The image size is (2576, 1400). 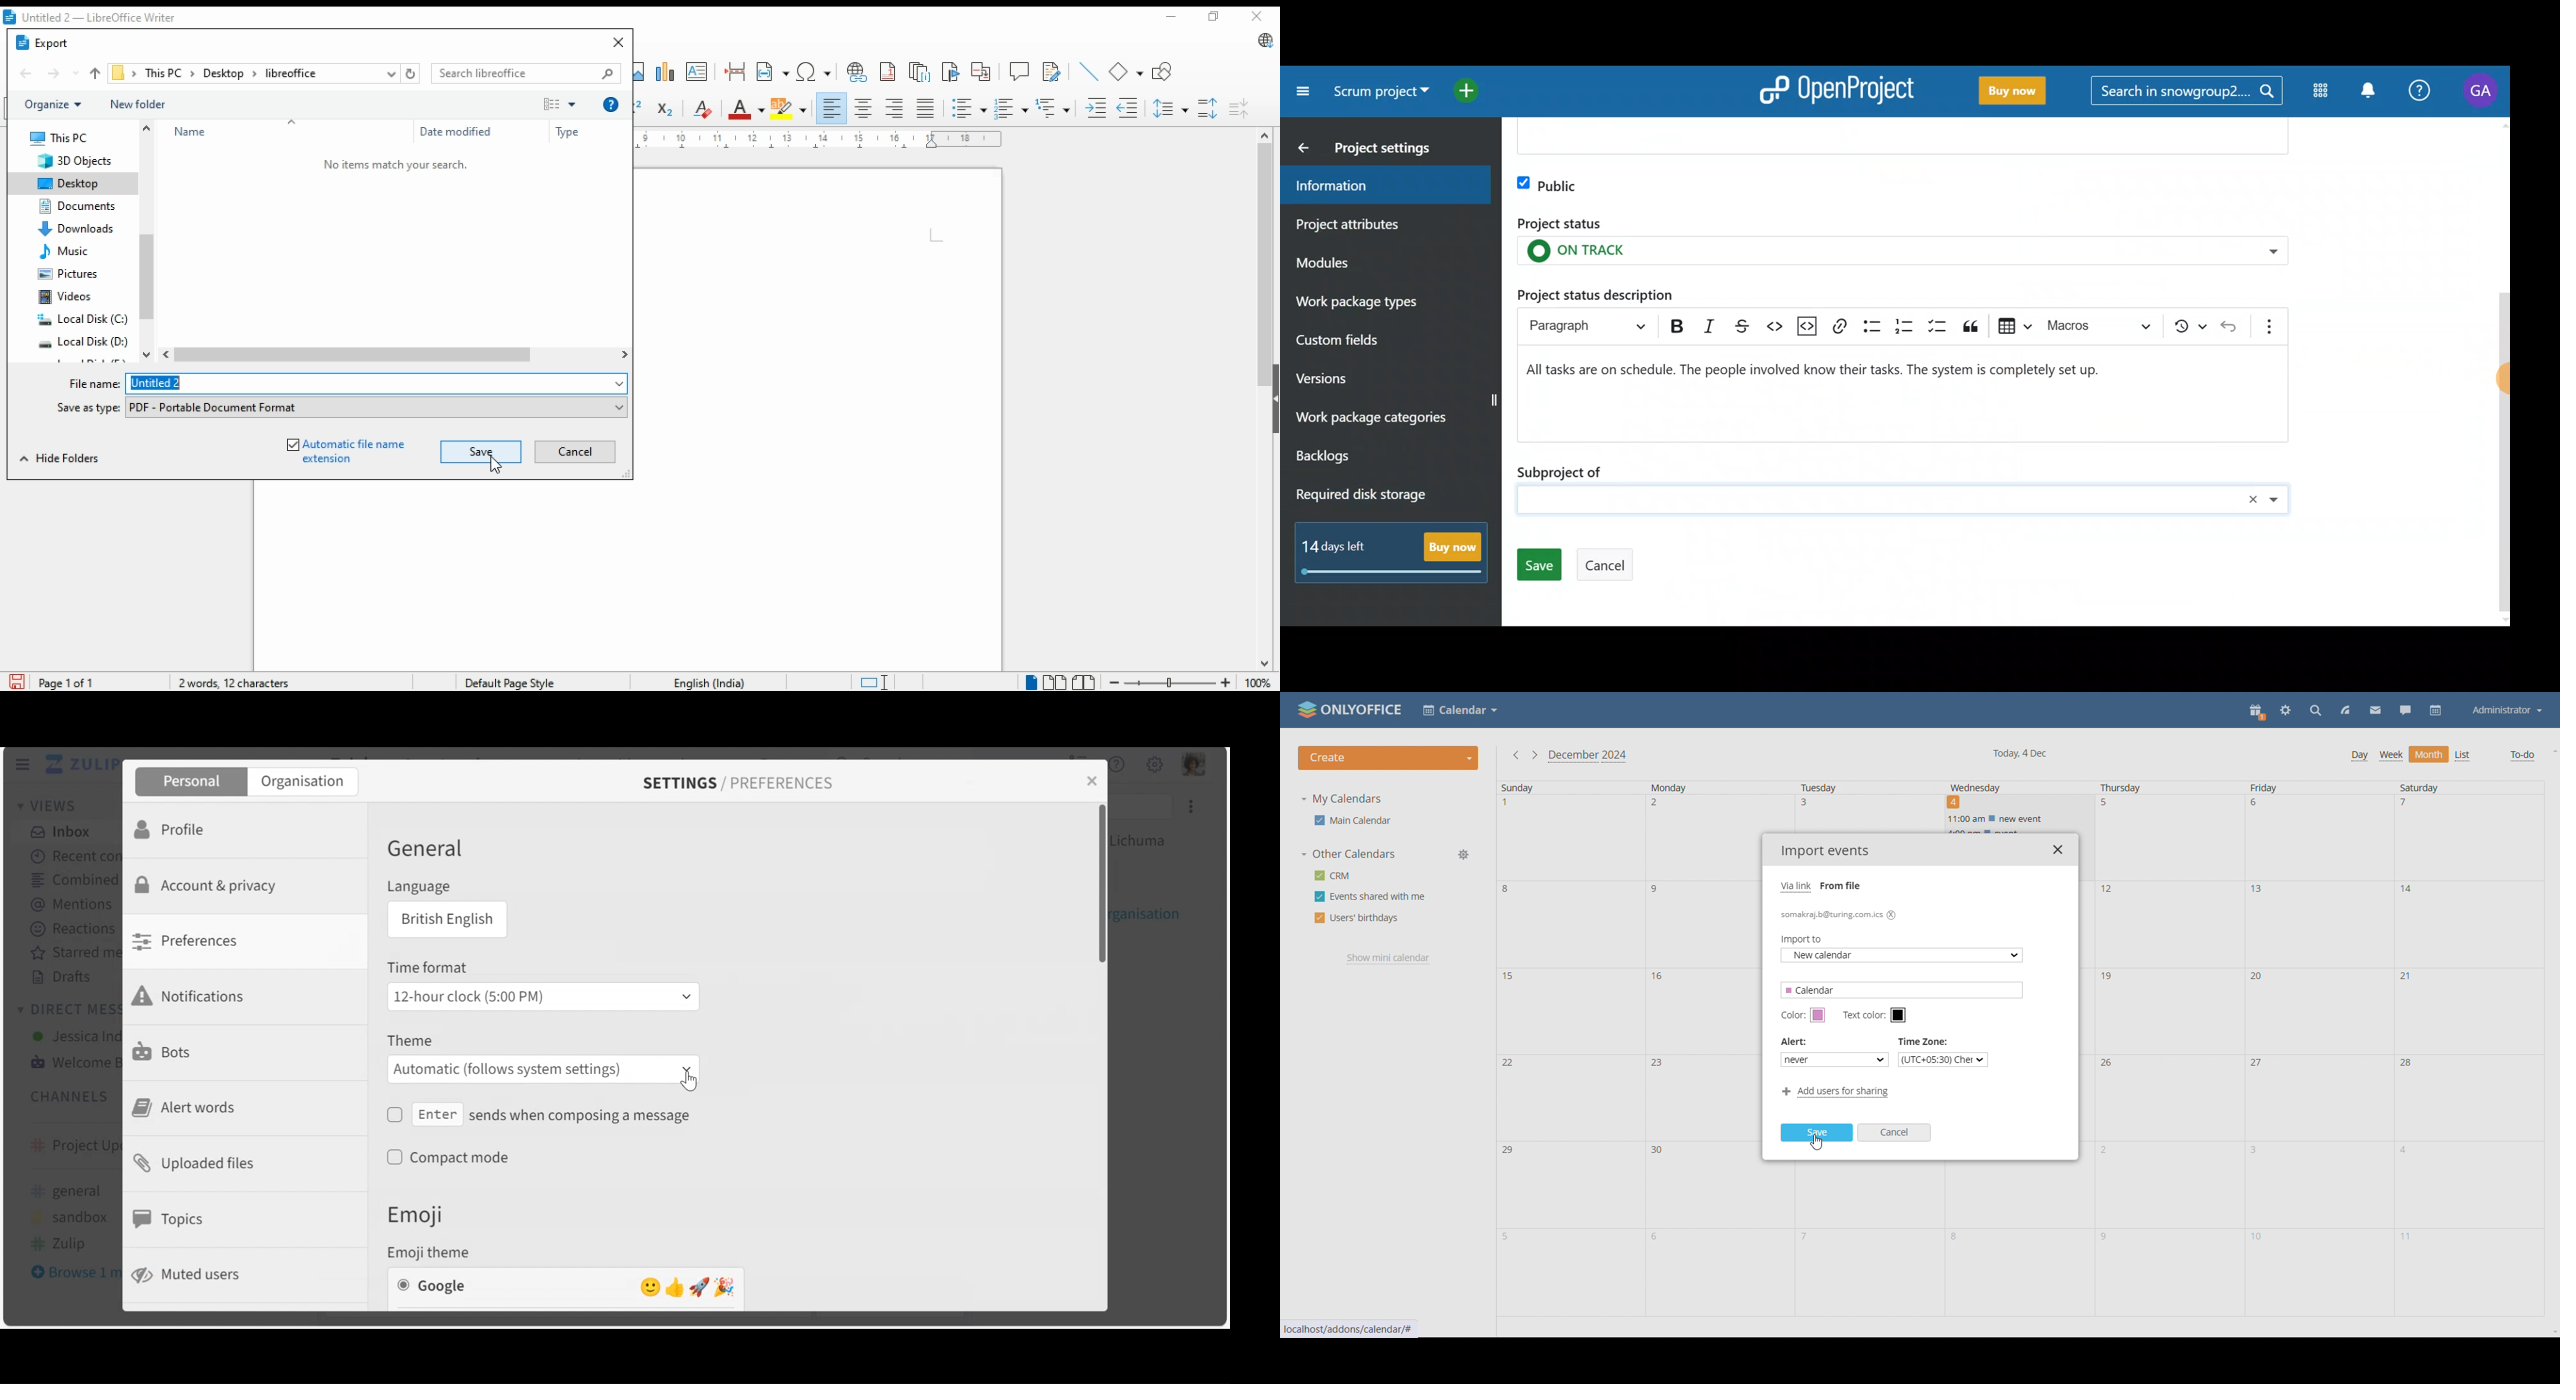 What do you see at coordinates (434, 1251) in the screenshot?
I see `Emoji Theme` at bounding box center [434, 1251].